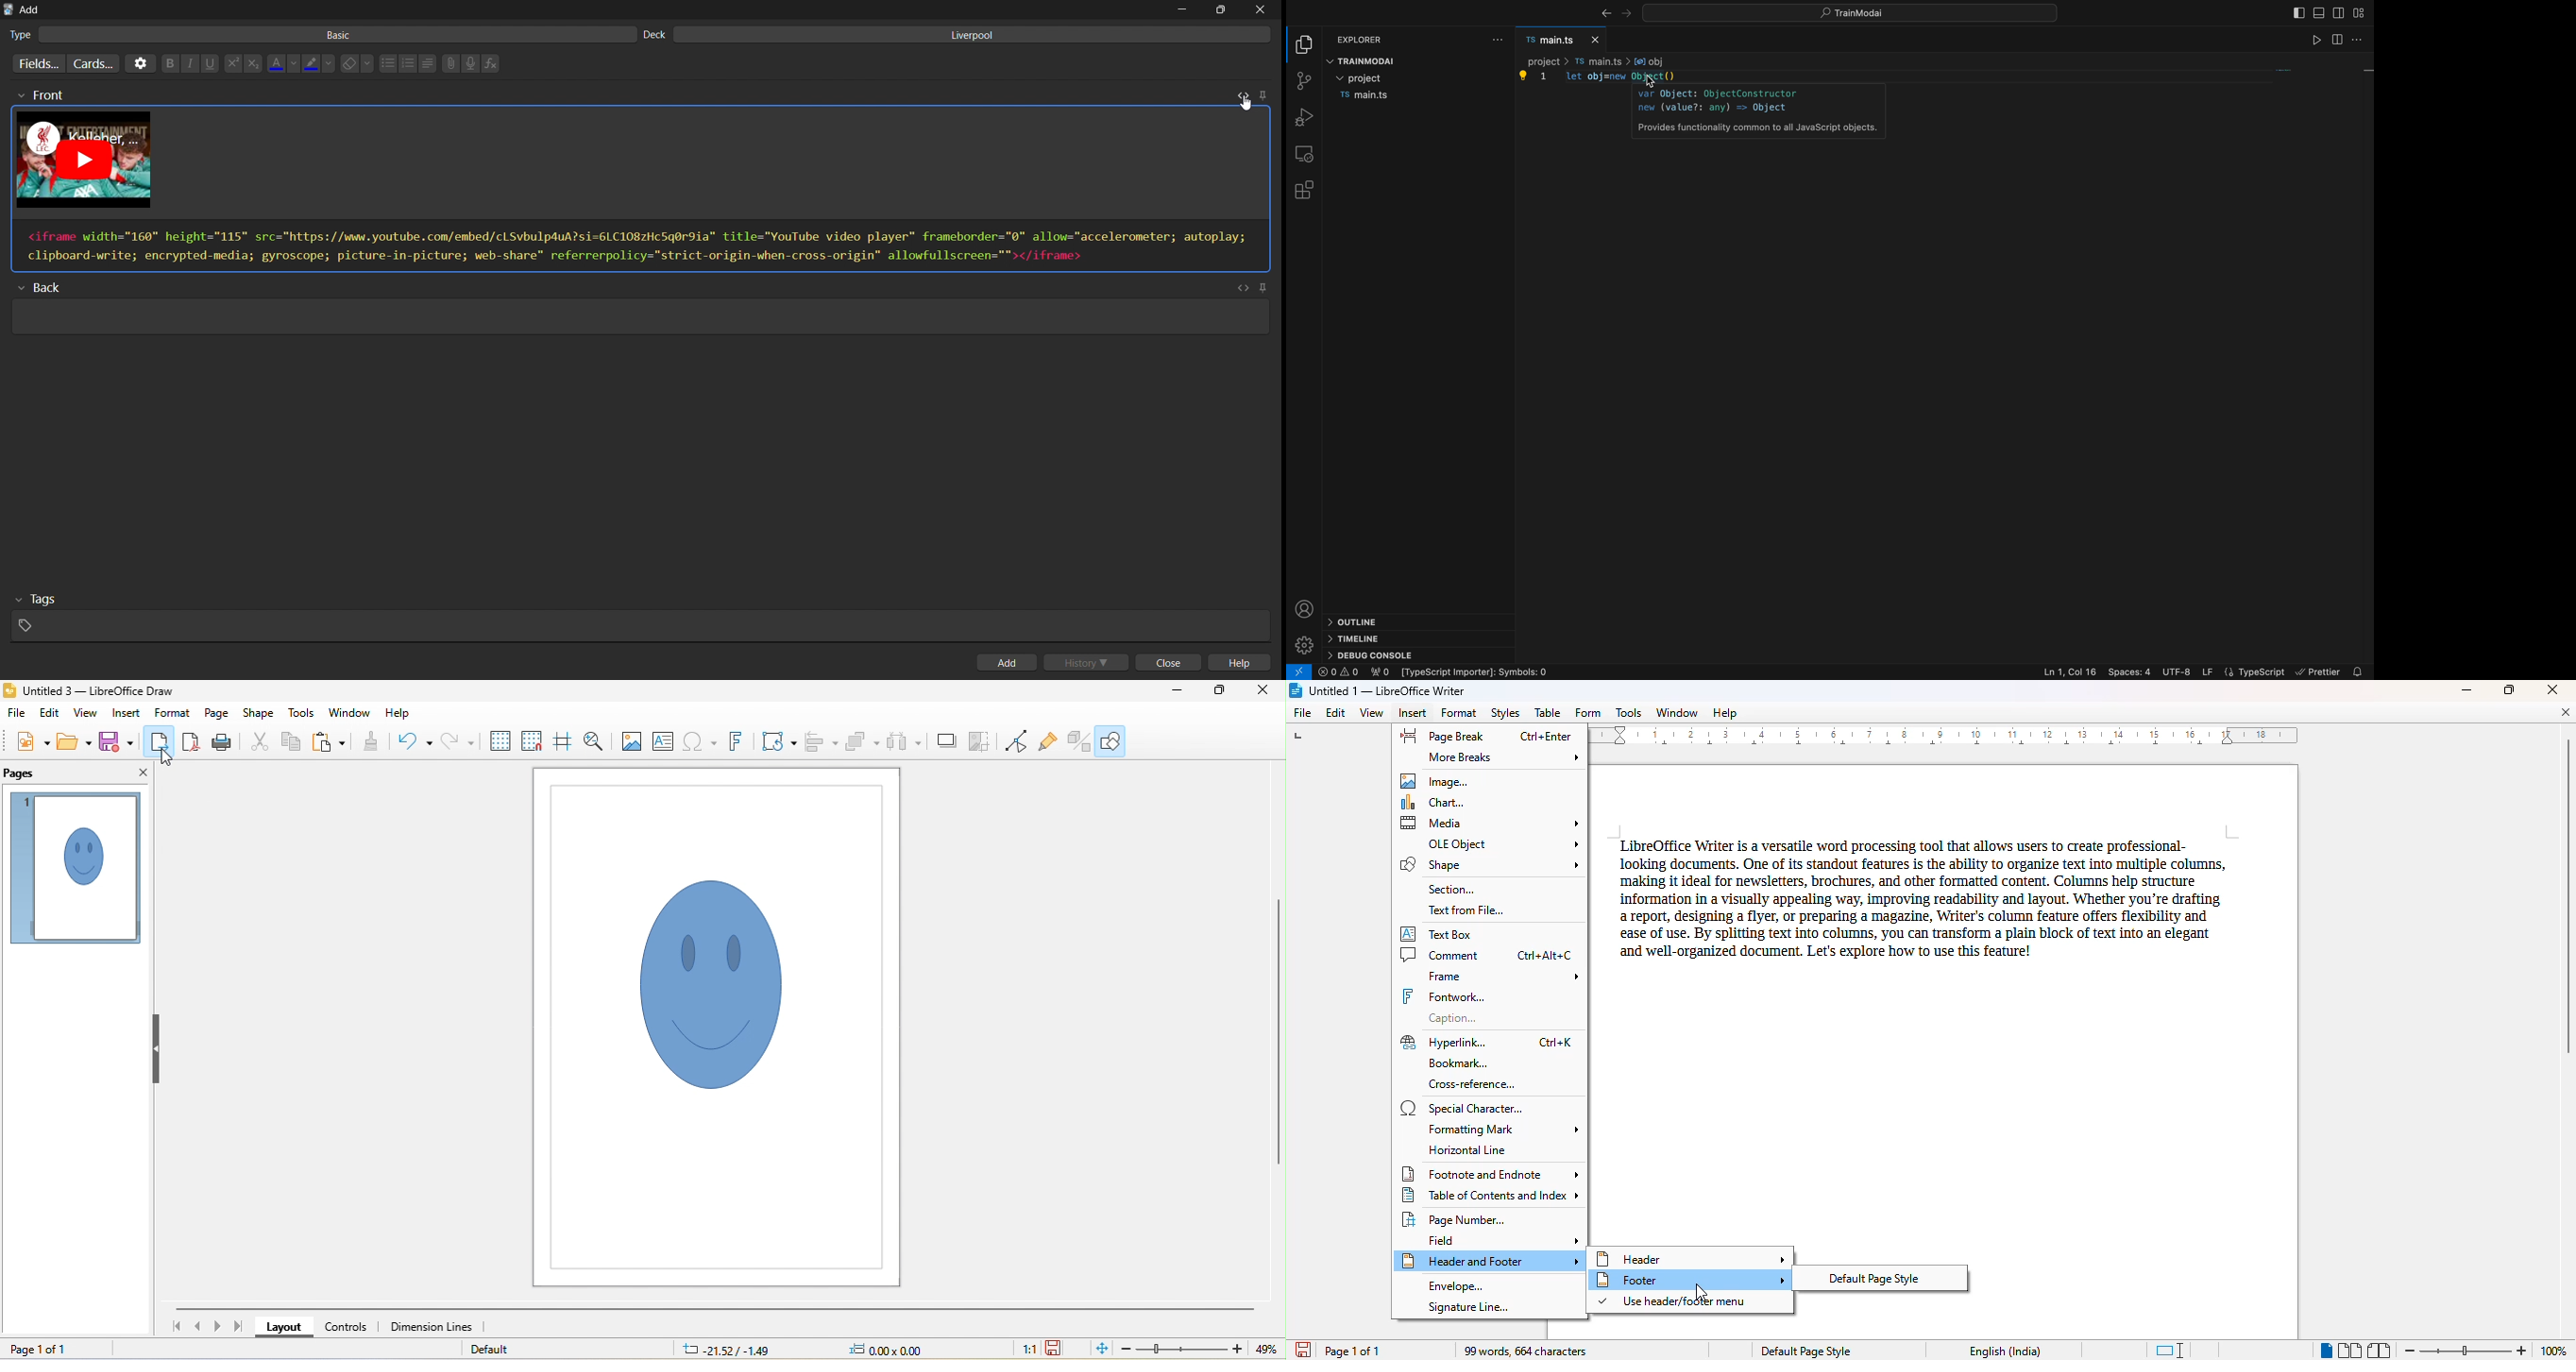  What do you see at coordinates (155, 1045) in the screenshot?
I see `hide` at bounding box center [155, 1045].